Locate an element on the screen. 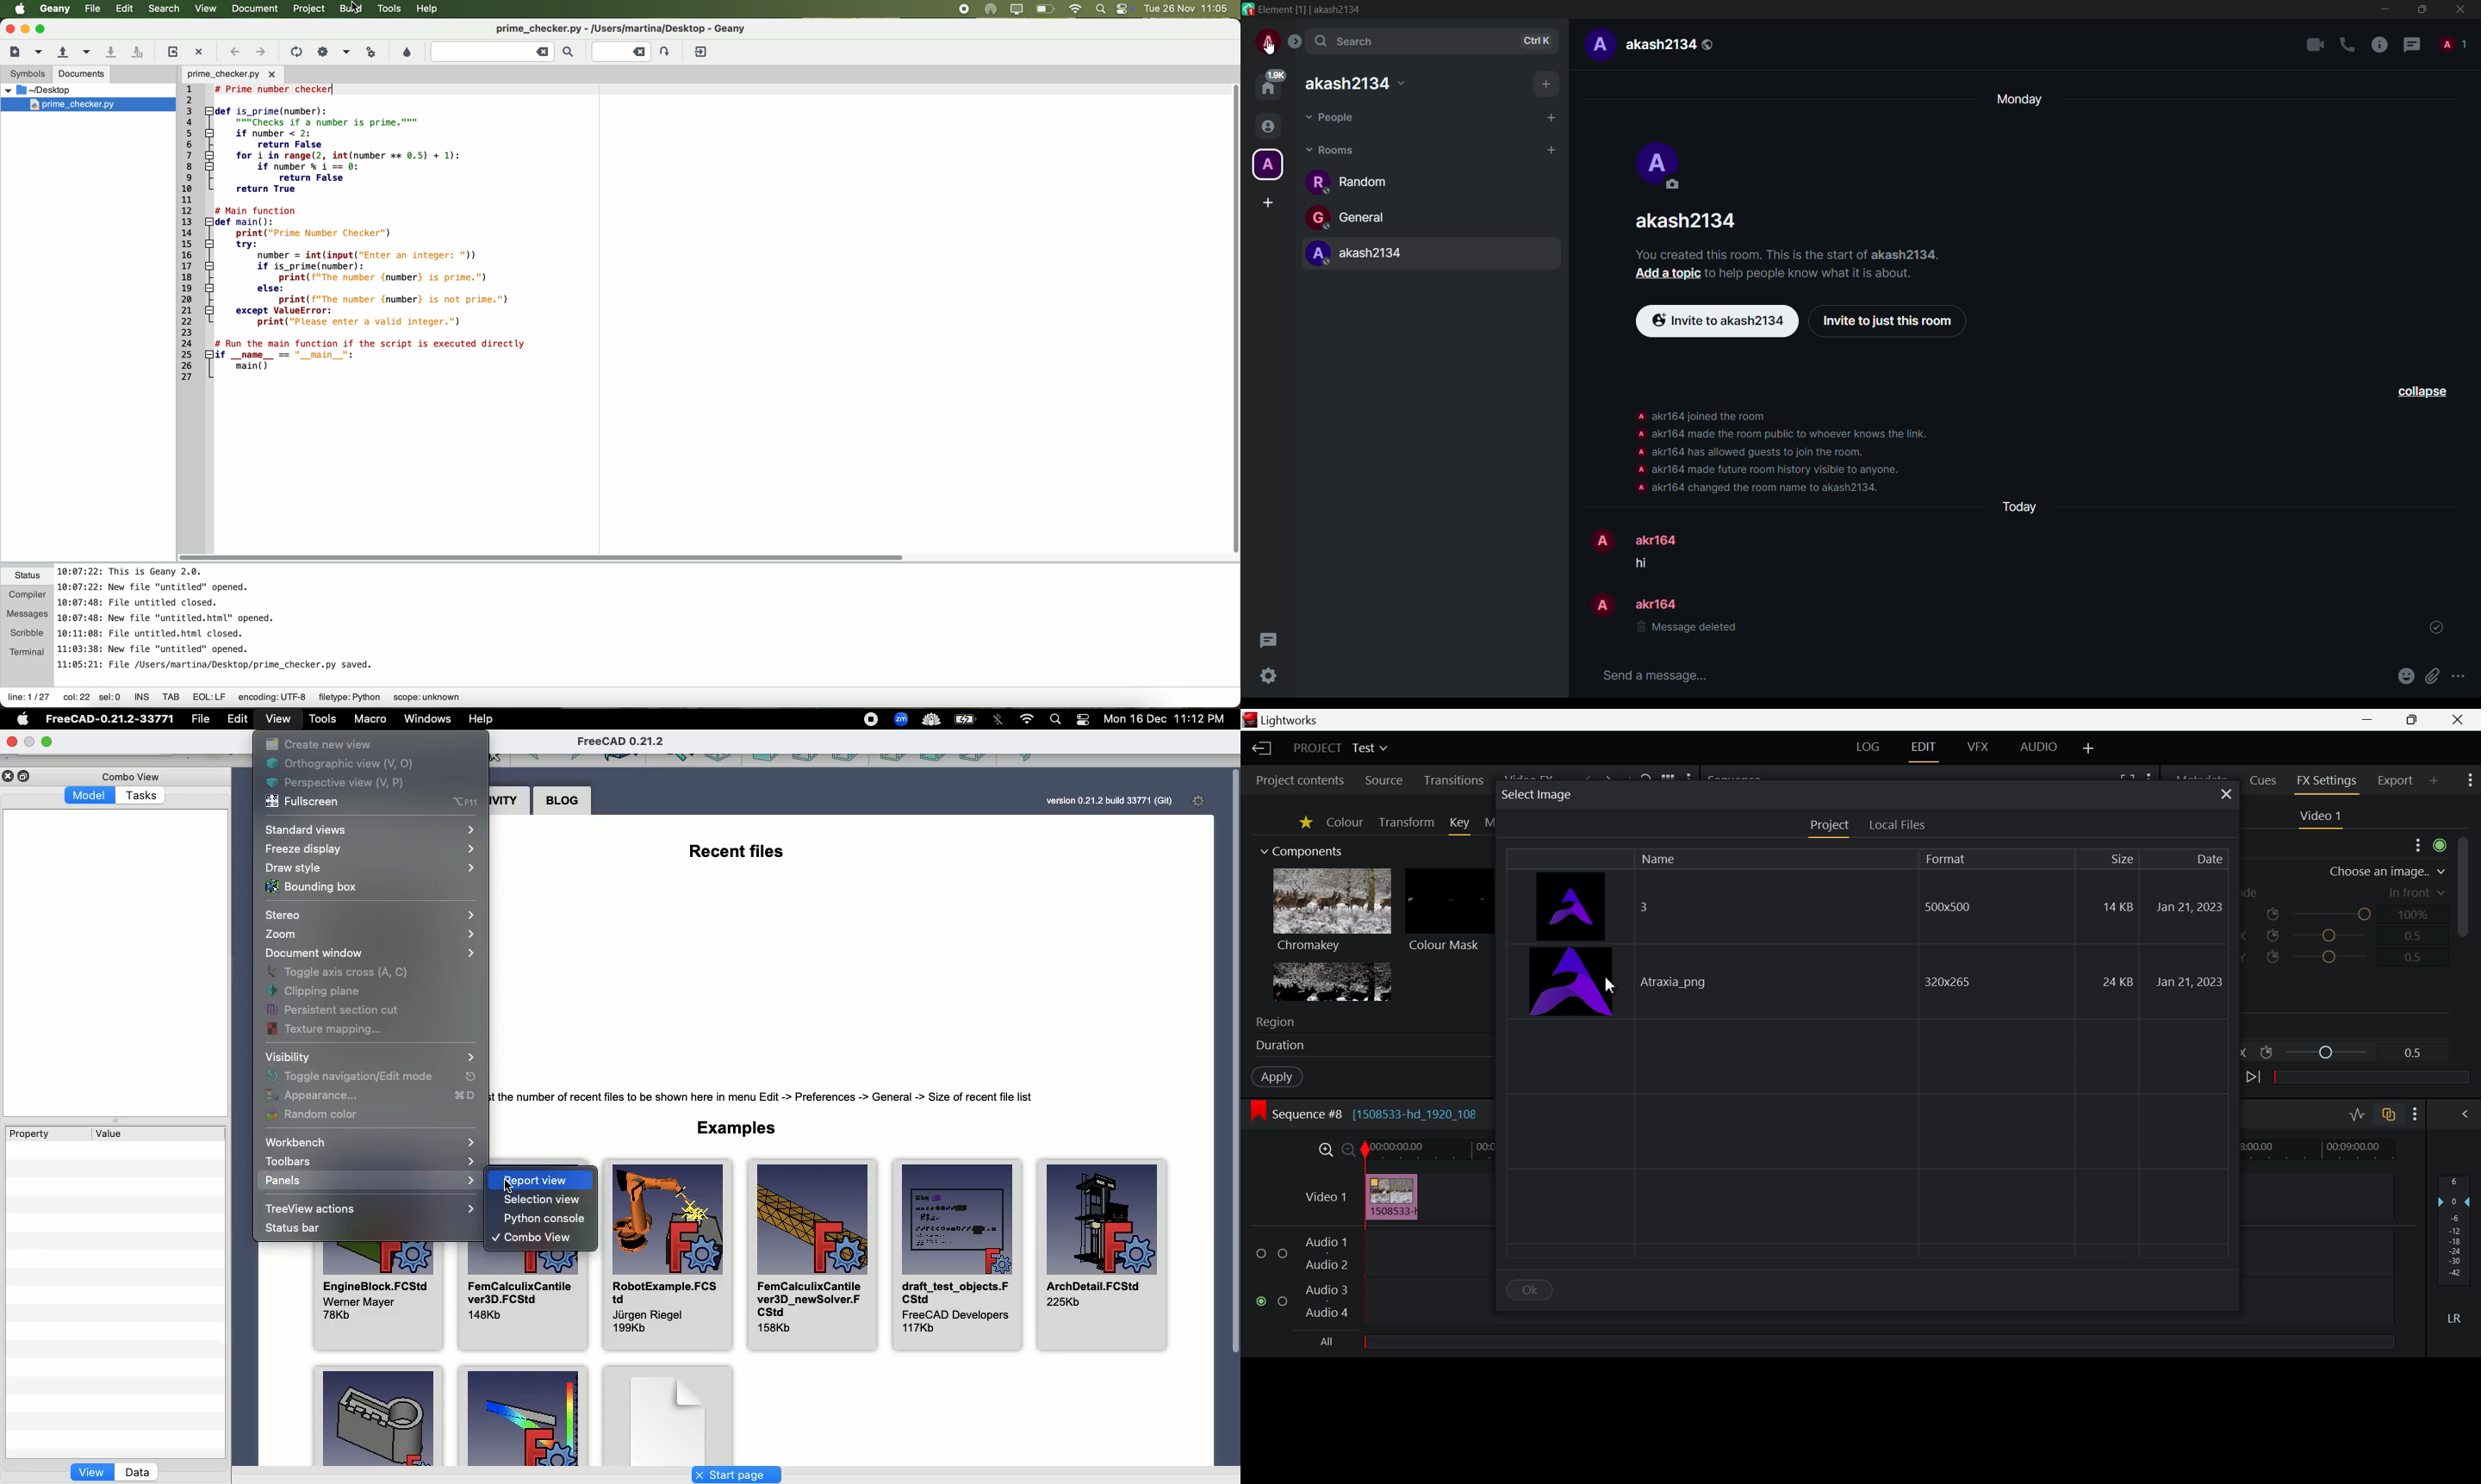 The width and height of the screenshot is (2492, 1484). View is located at coordinates (281, 722).